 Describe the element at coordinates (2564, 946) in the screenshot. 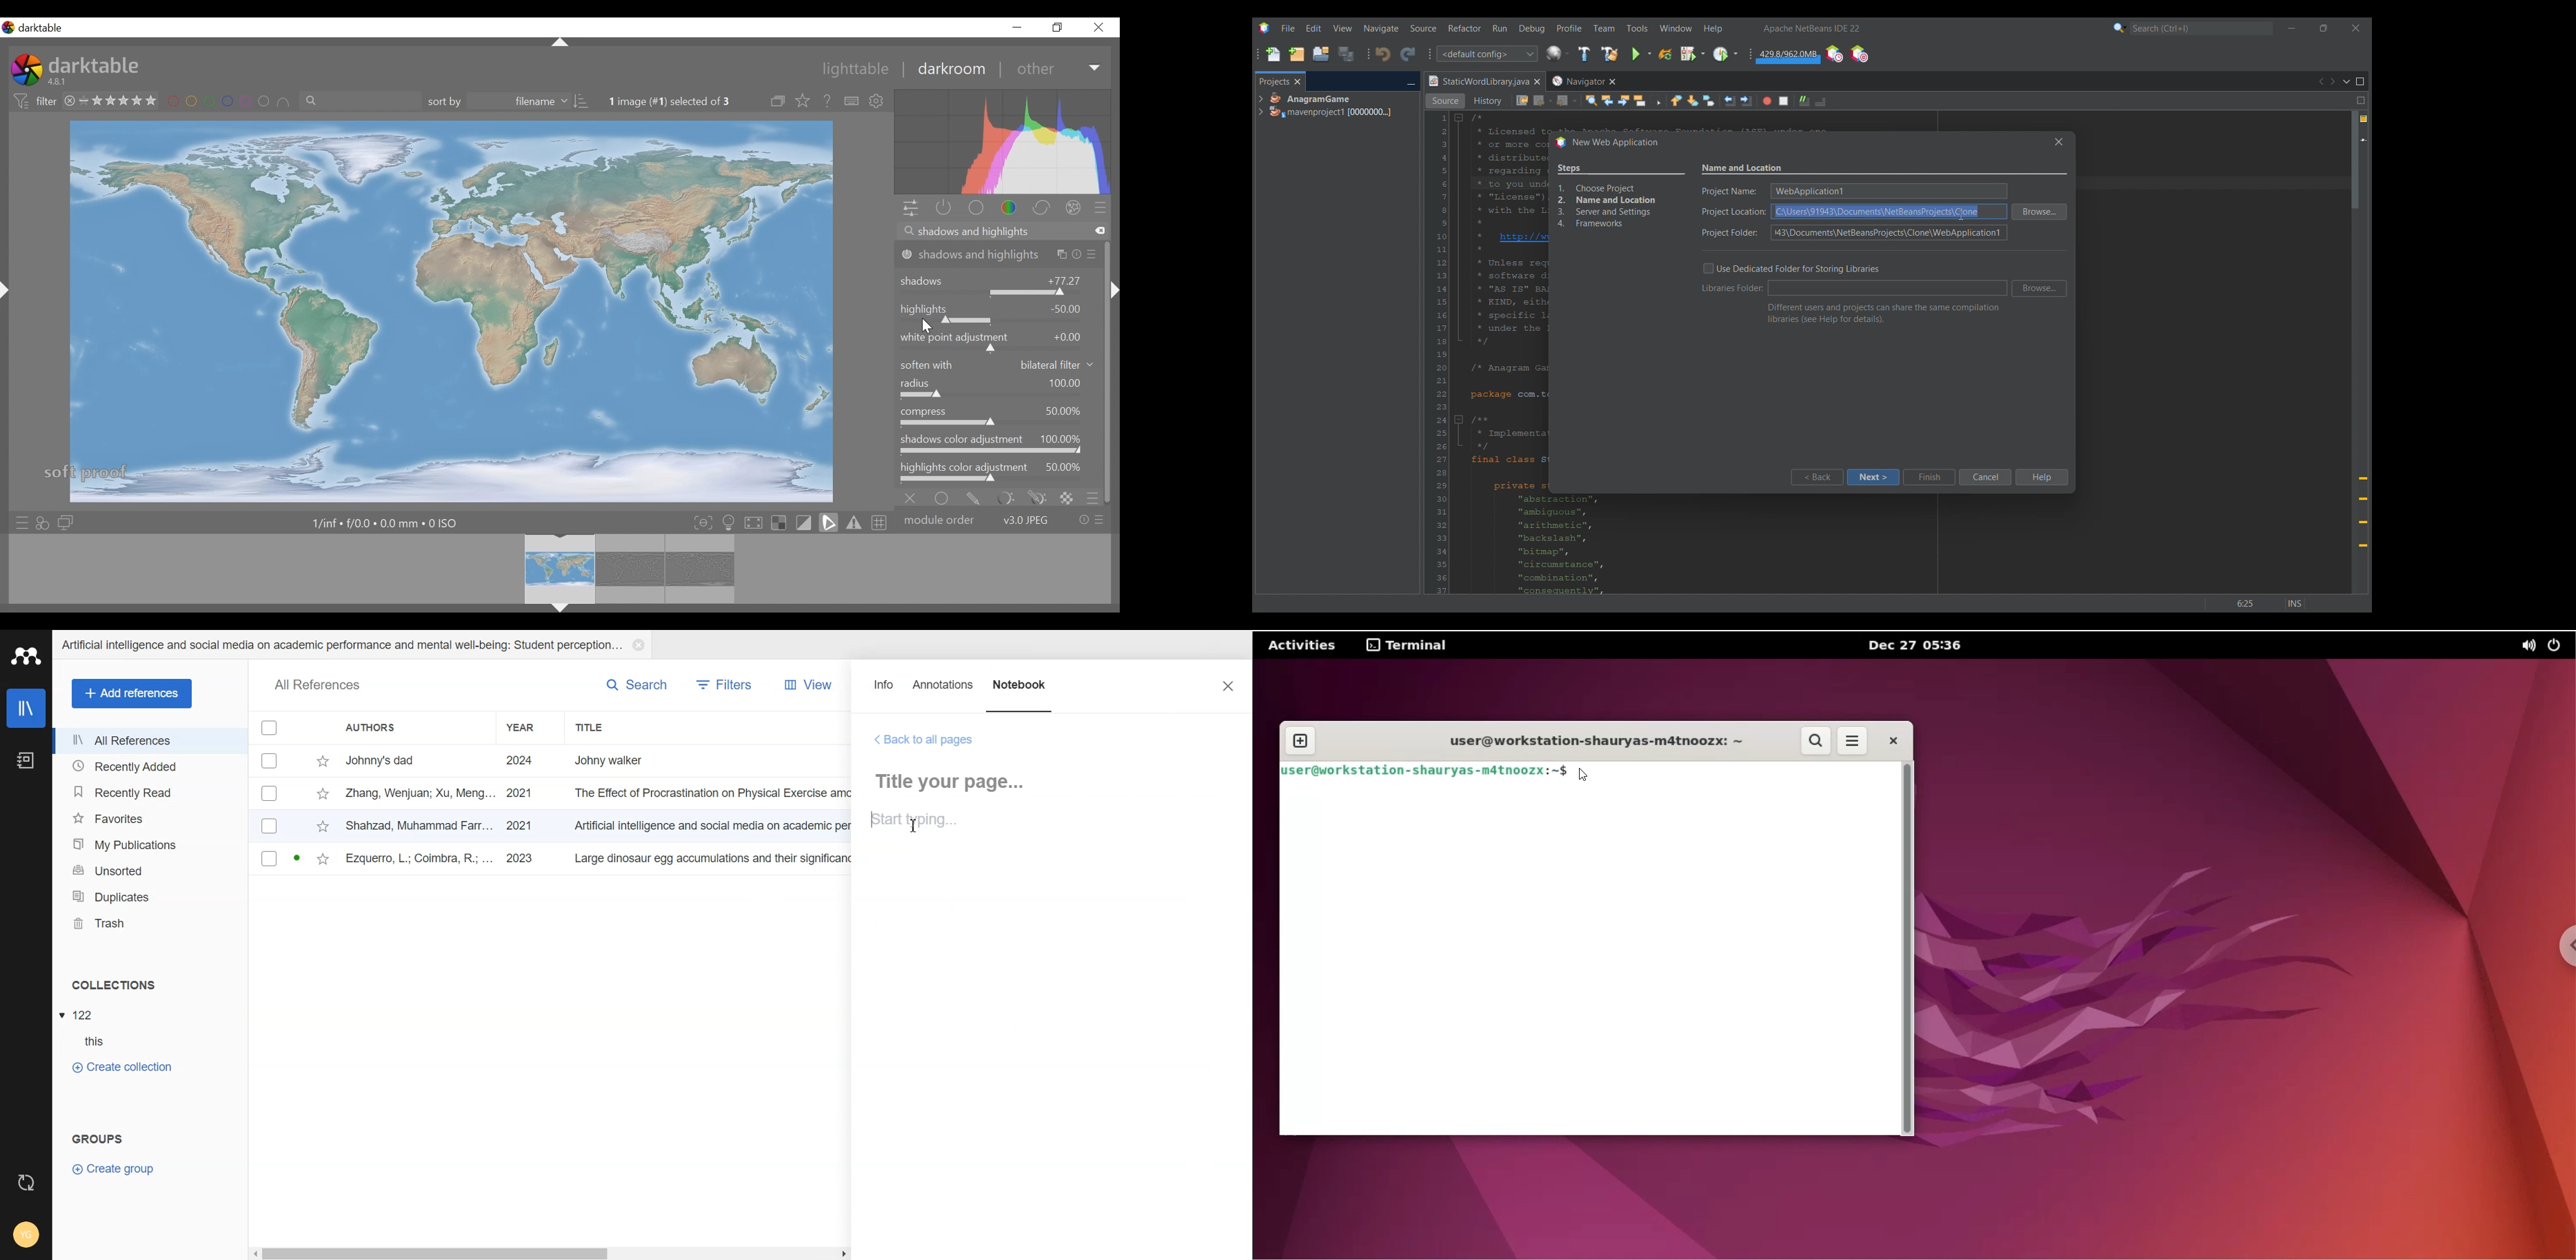

I see `chrome options` at that location.